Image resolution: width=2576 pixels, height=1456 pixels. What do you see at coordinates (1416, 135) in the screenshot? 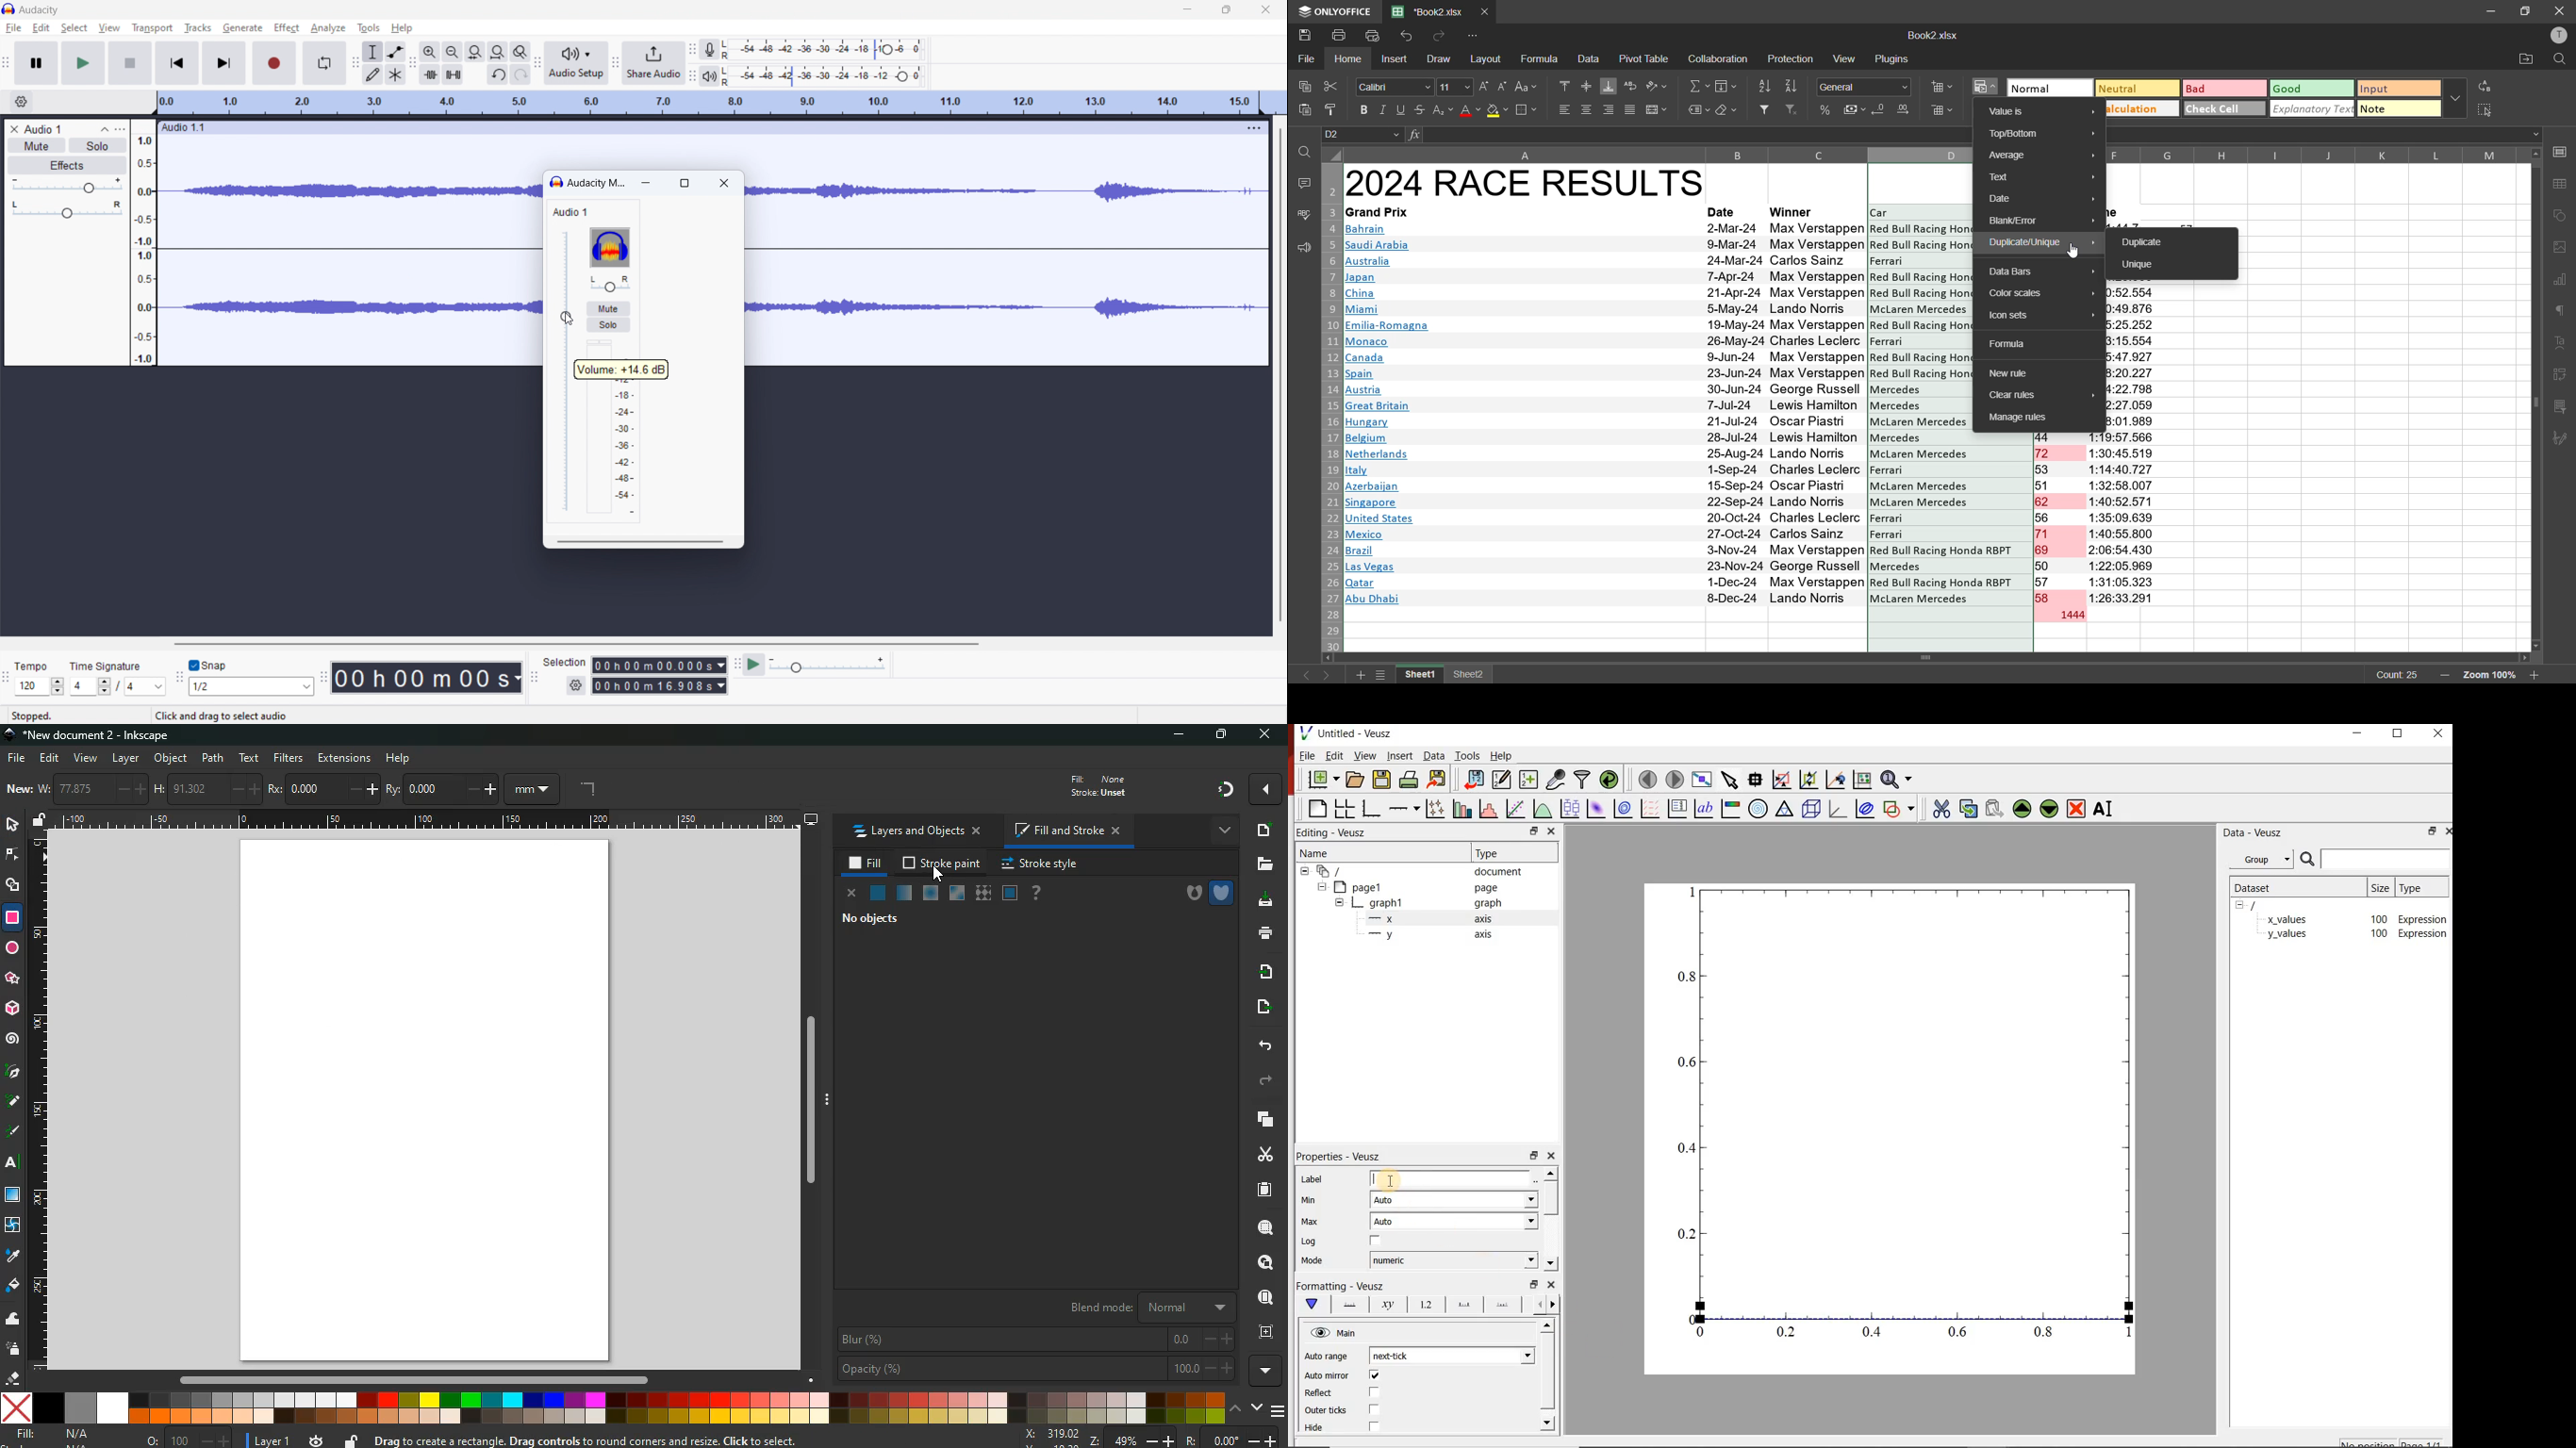
I see `fx` at bounding box center [1416, 135].